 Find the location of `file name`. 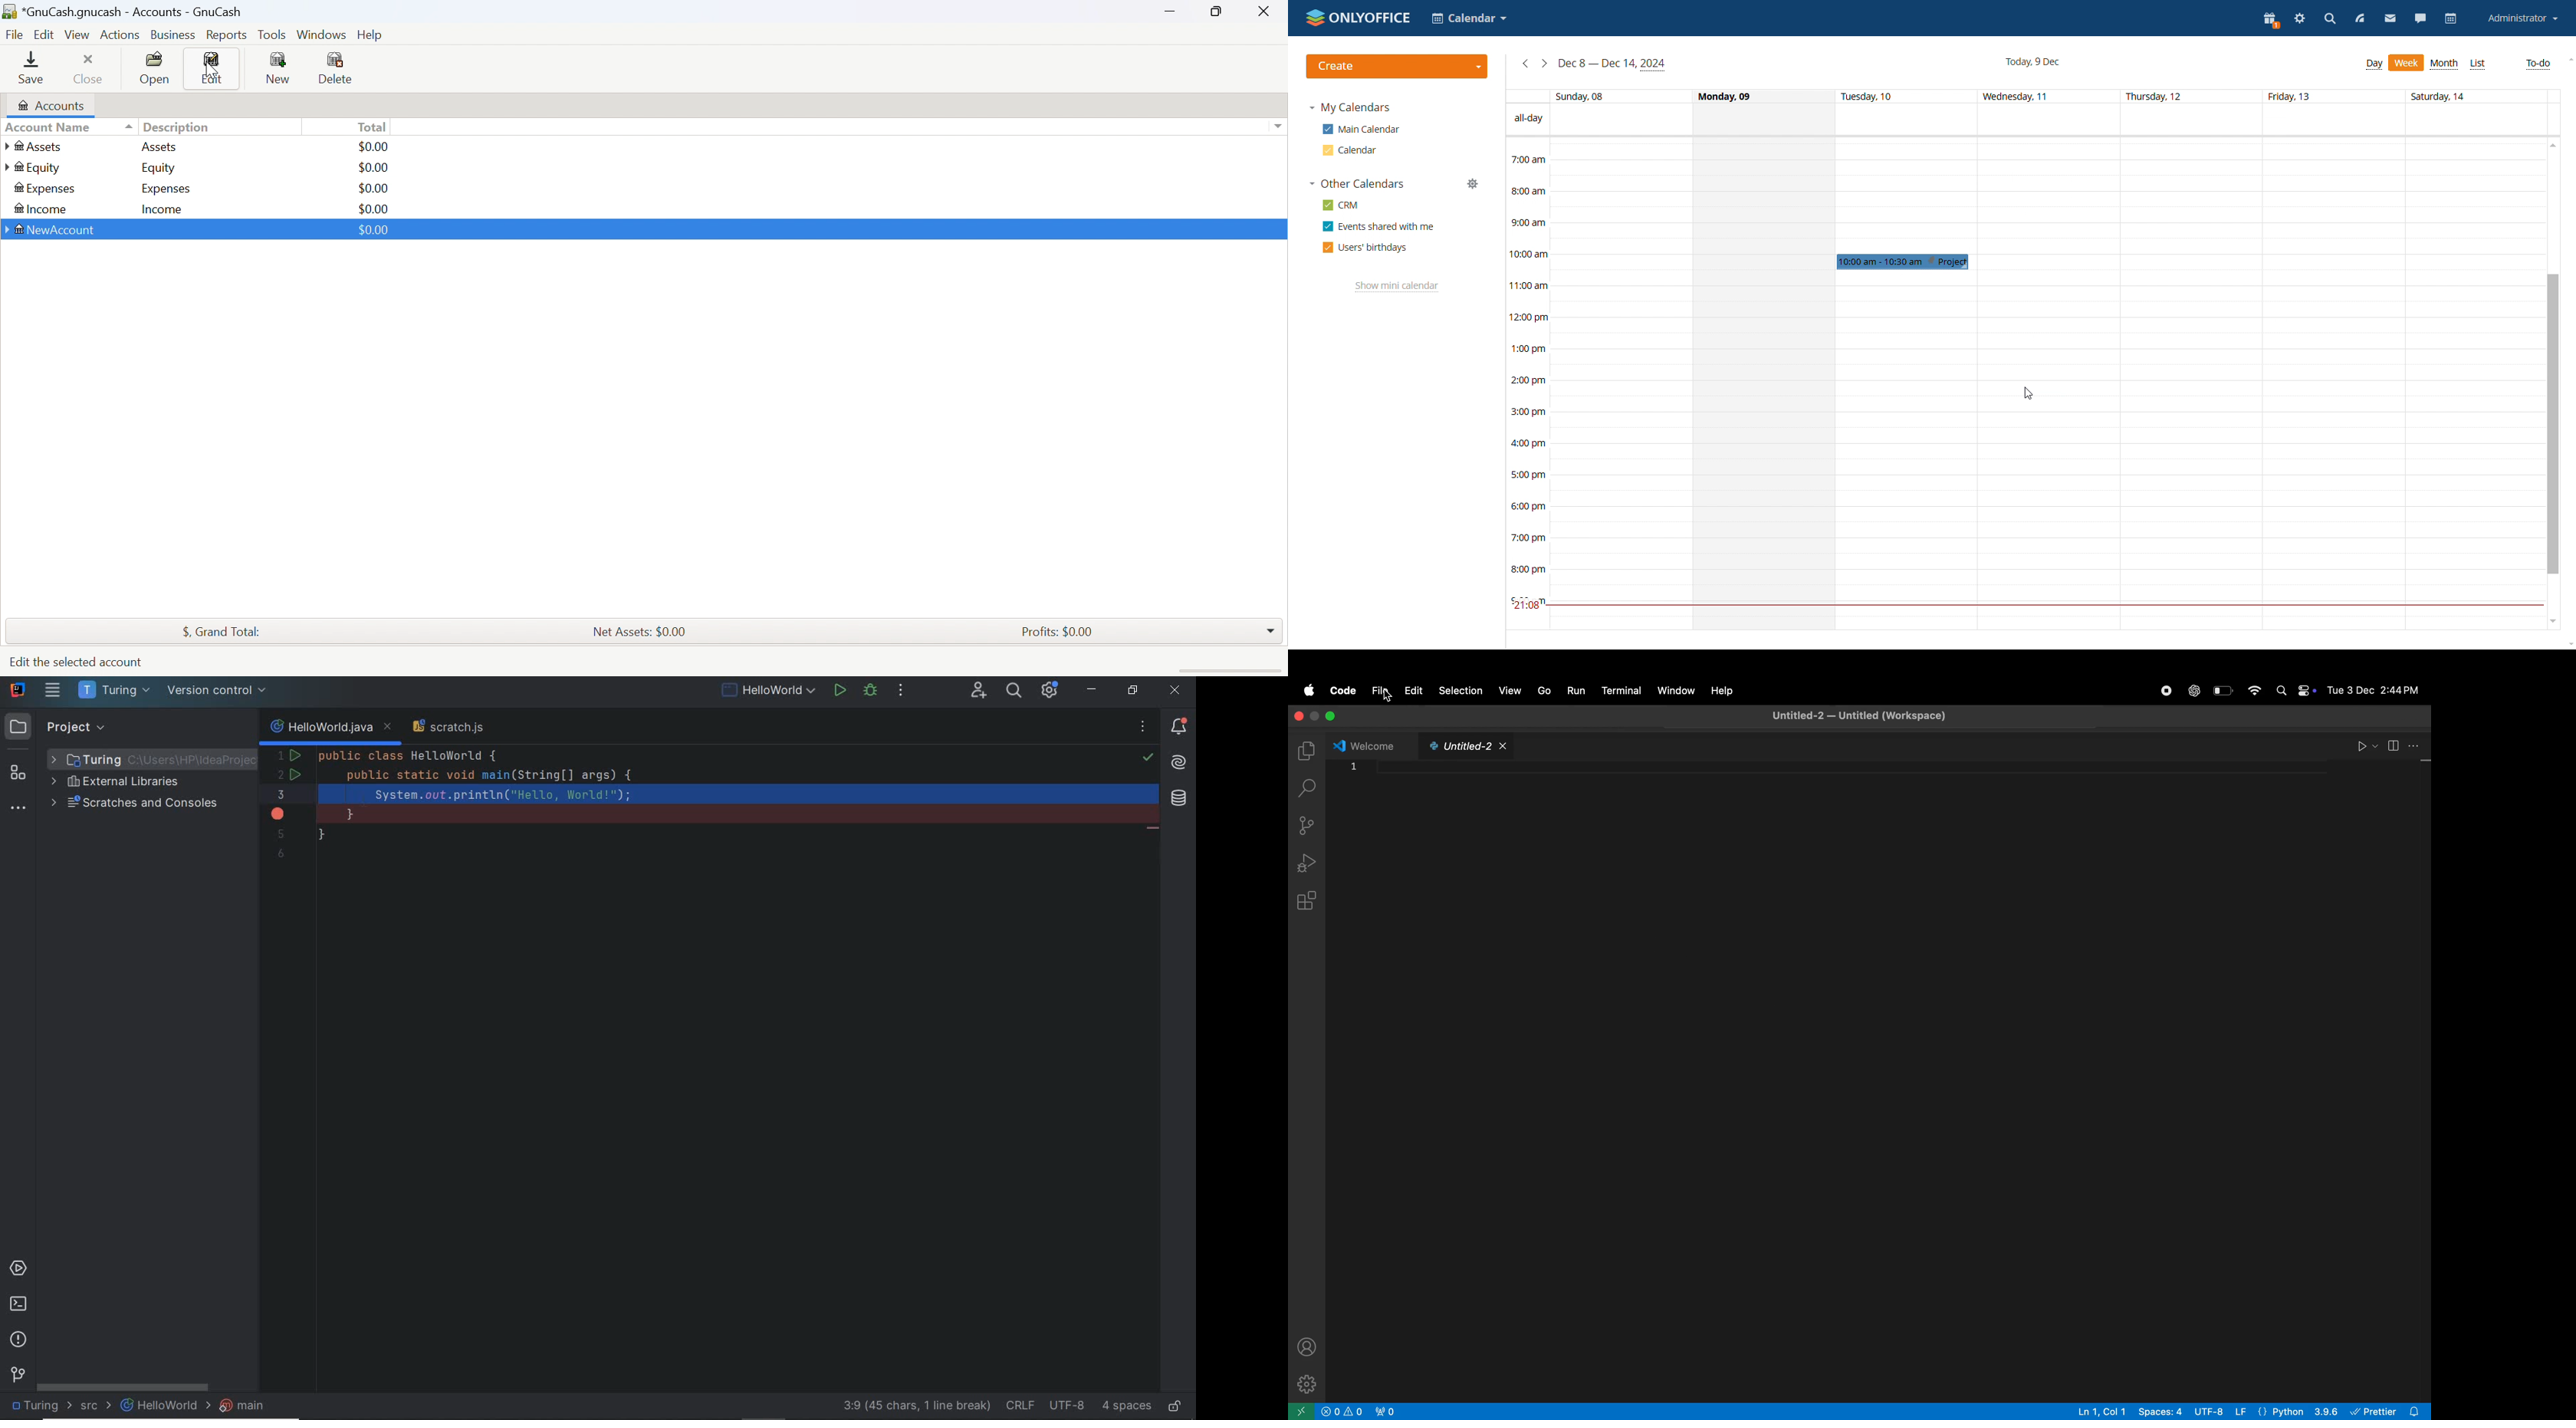

file name is located at coordinates (160, 1409).